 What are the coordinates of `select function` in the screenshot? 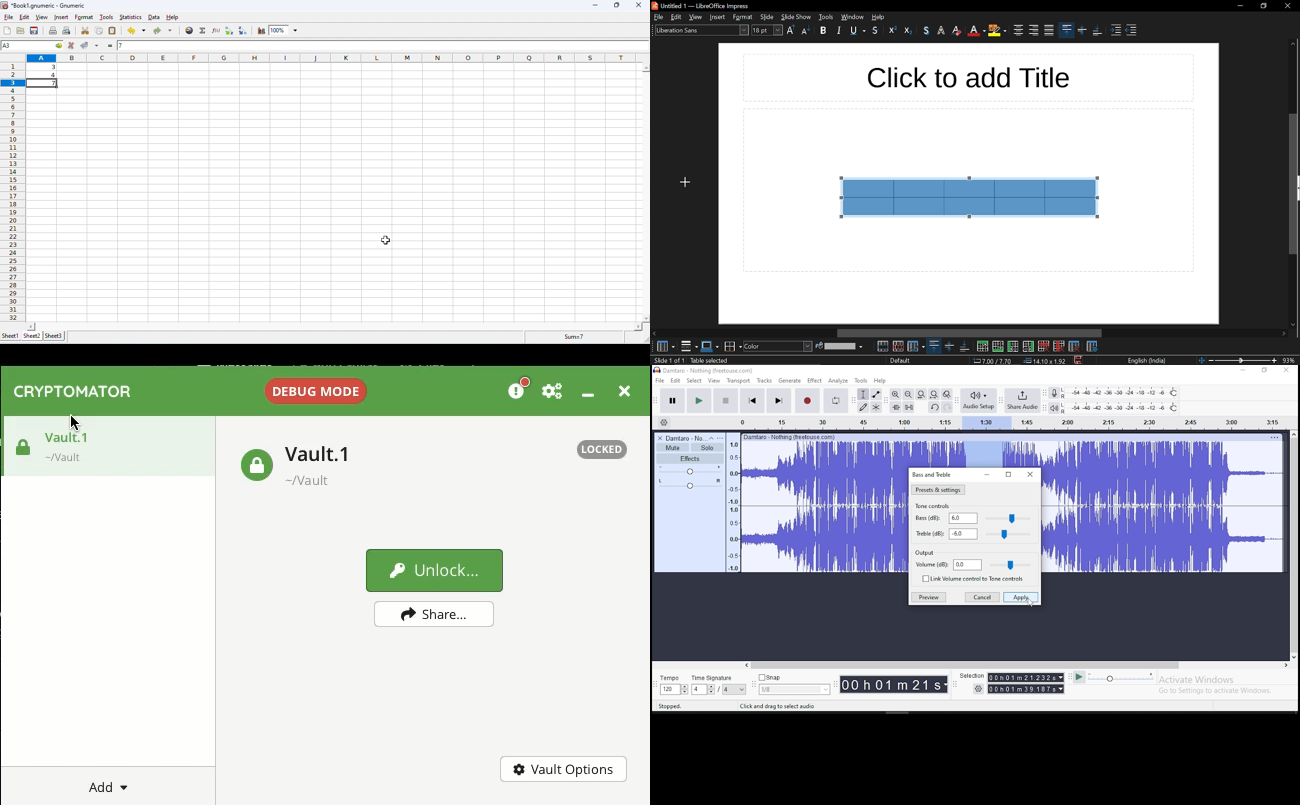 It's located at (203, 31).